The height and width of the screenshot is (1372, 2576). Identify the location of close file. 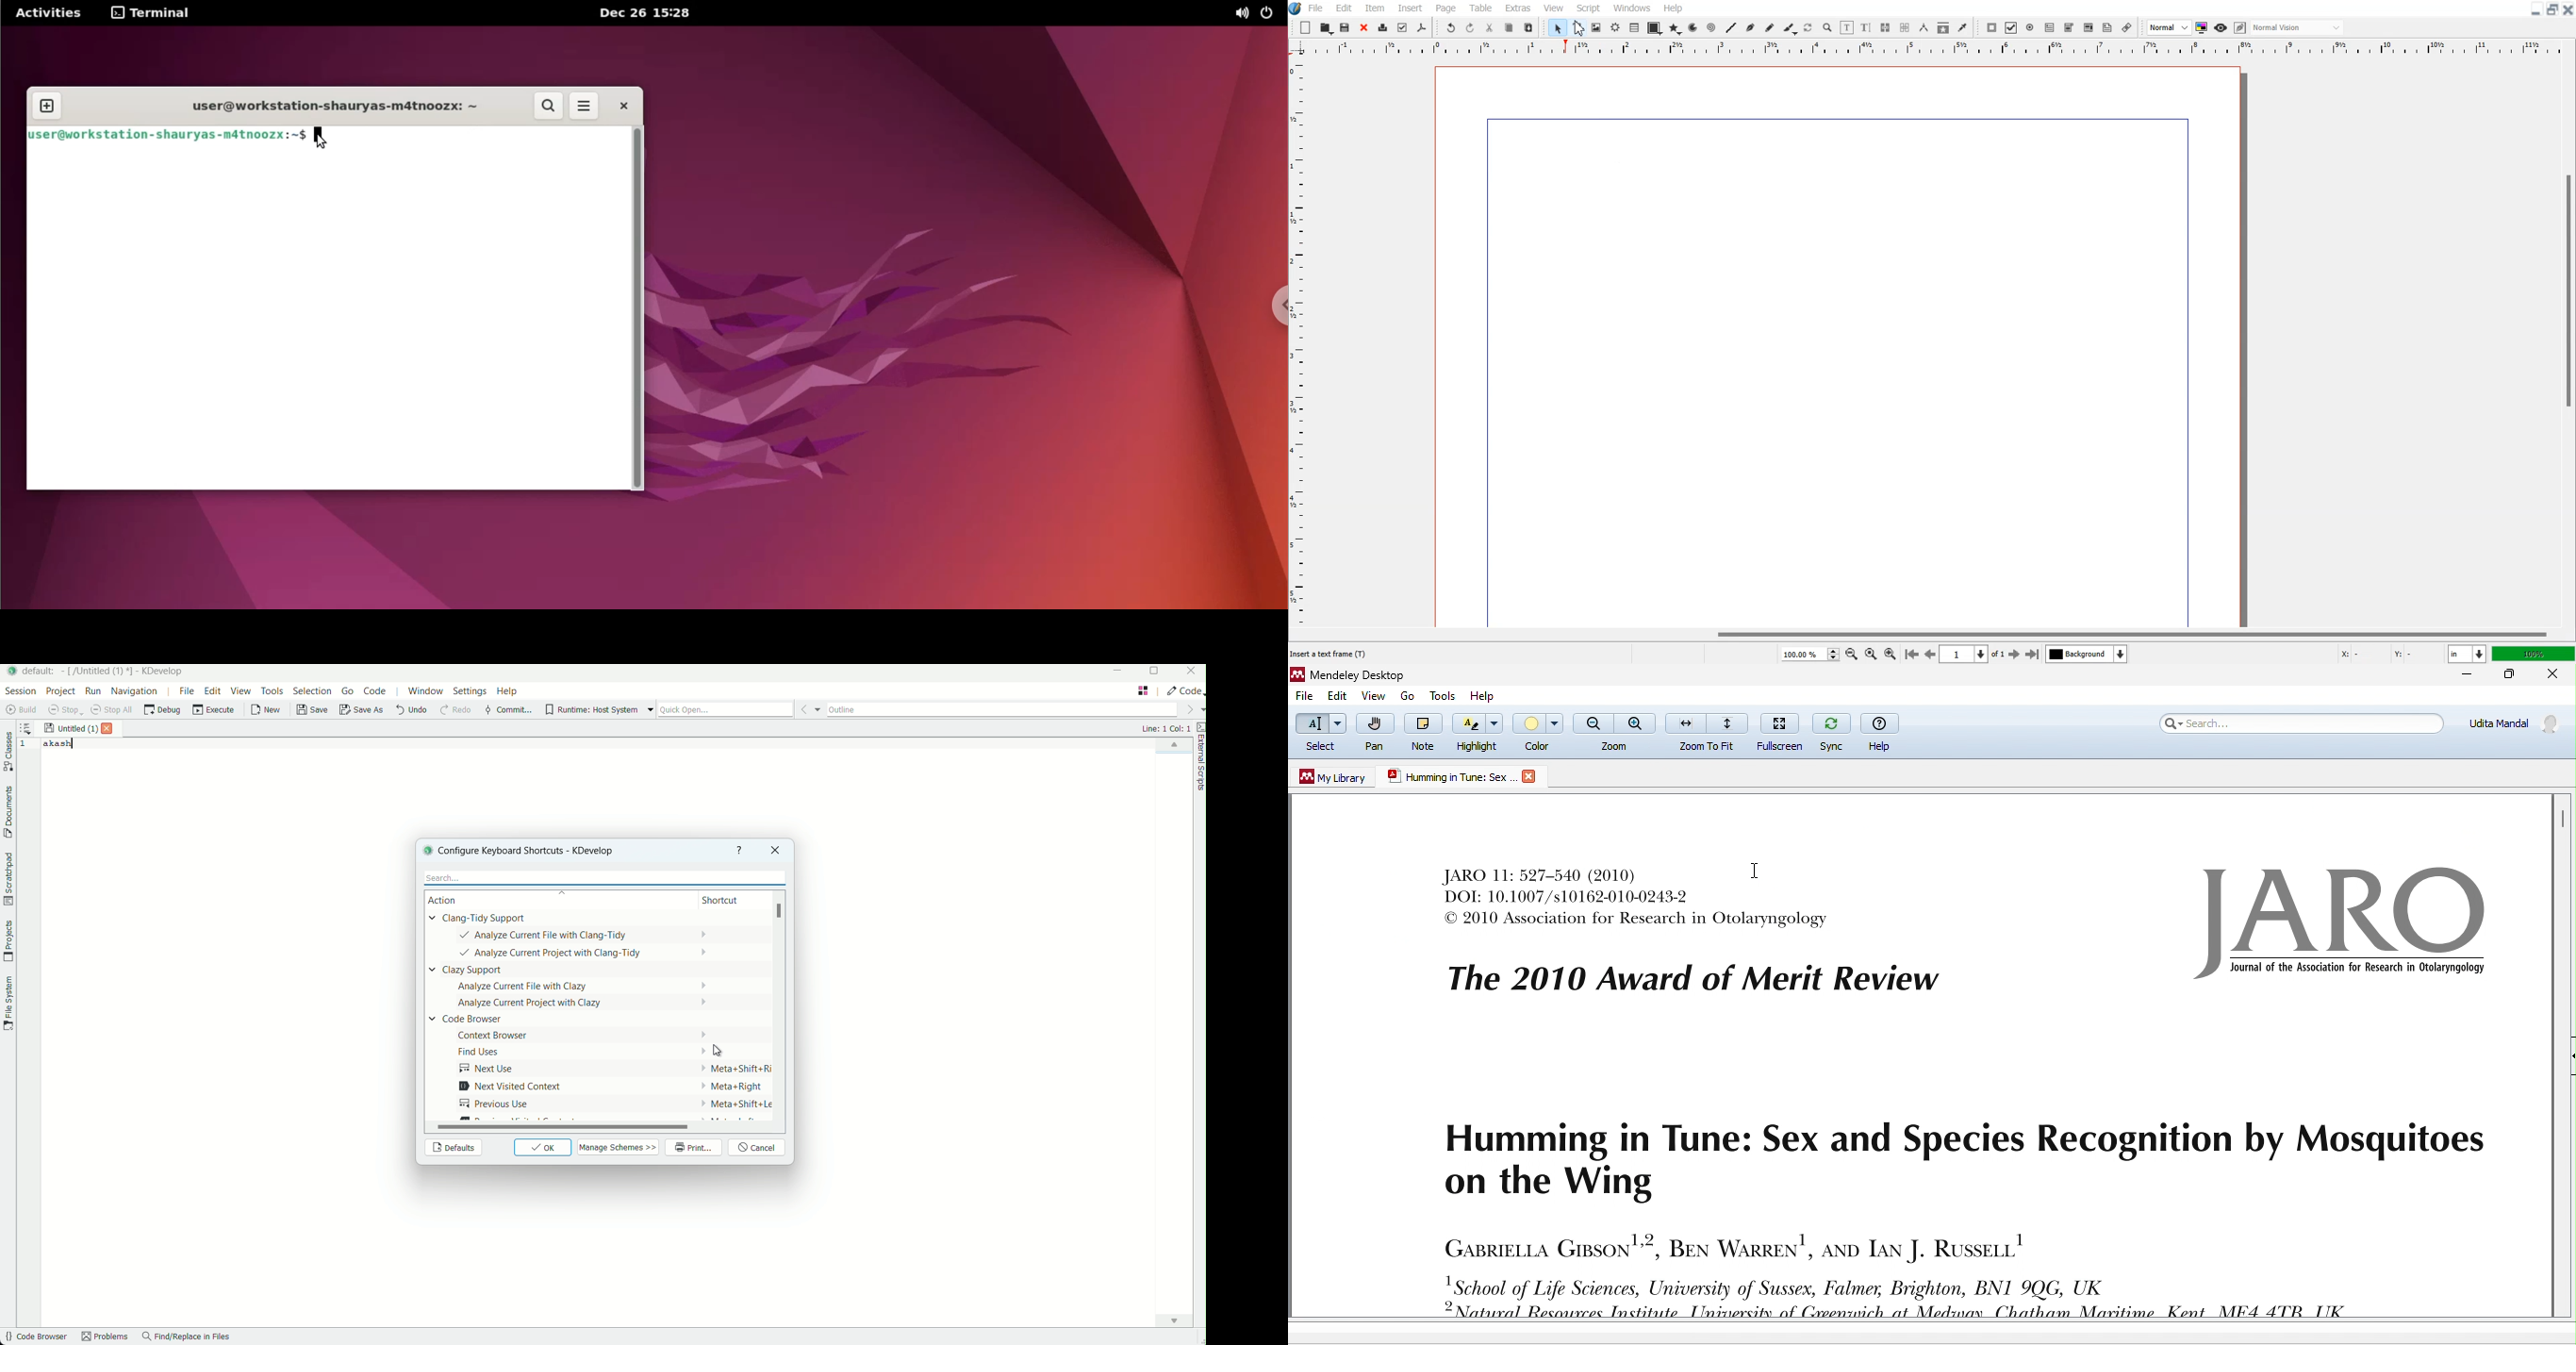
(110, 728).